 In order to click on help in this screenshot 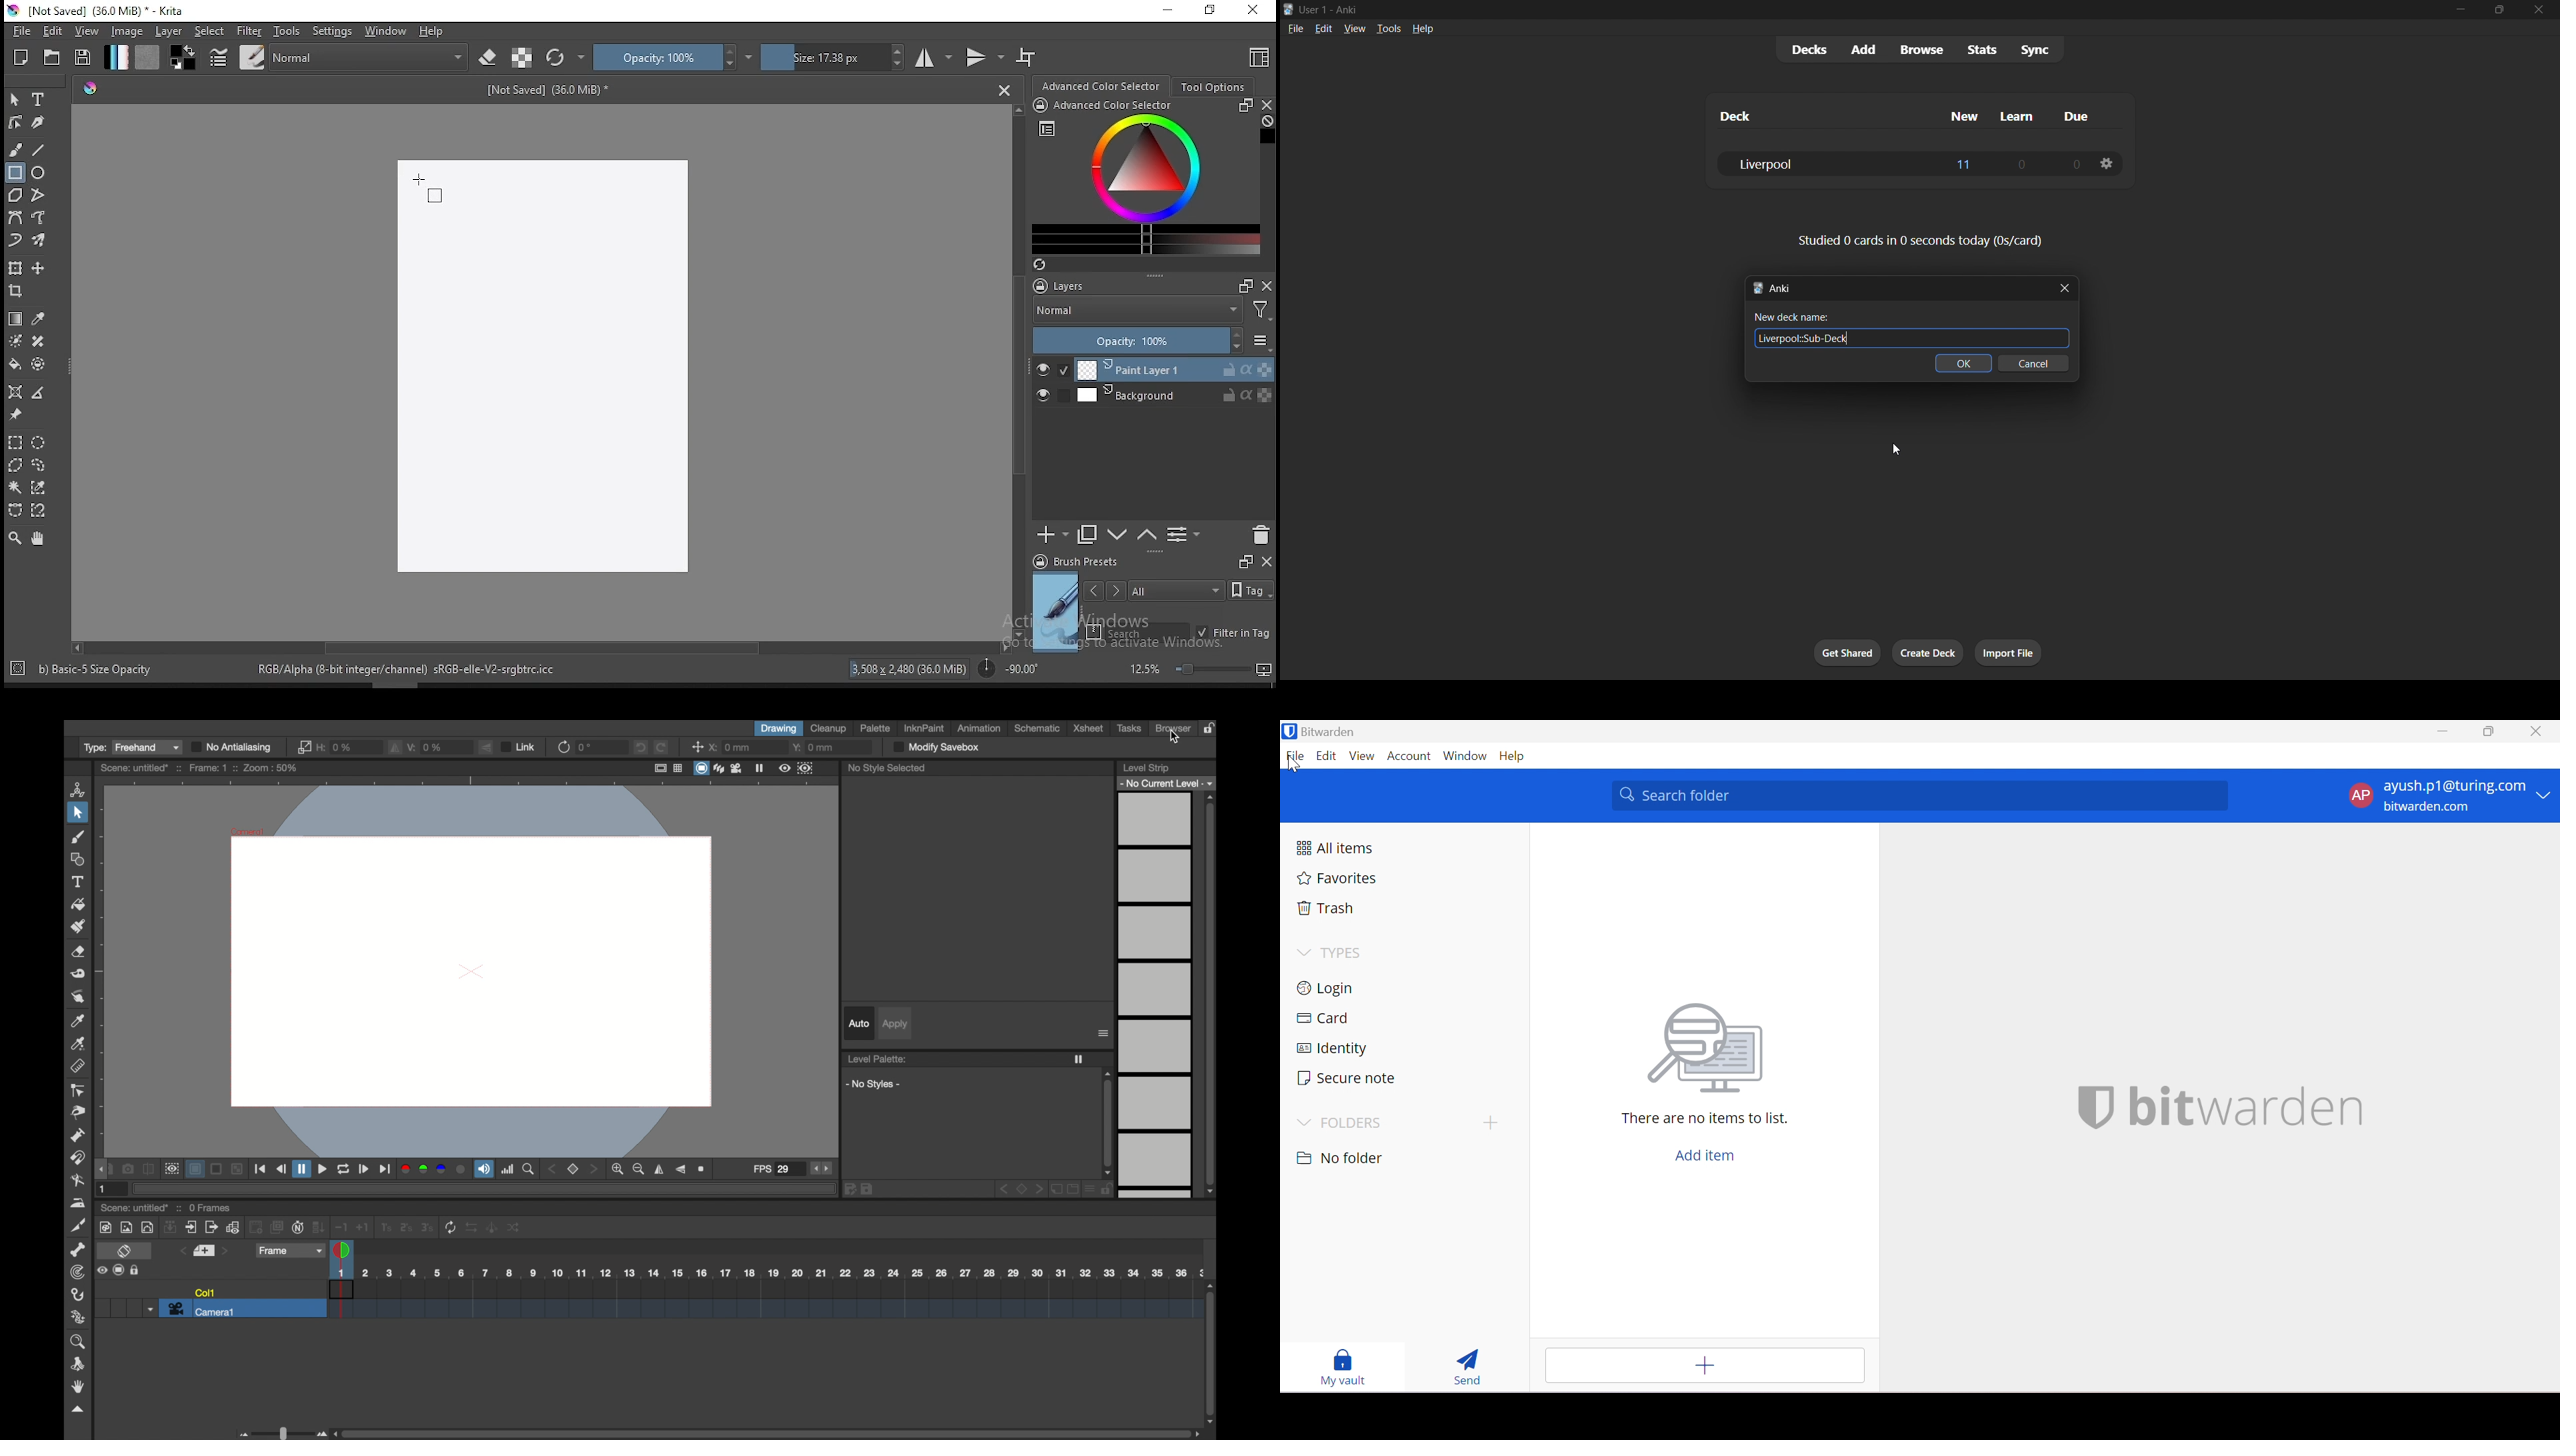, I will do `click(1425, 29)`.